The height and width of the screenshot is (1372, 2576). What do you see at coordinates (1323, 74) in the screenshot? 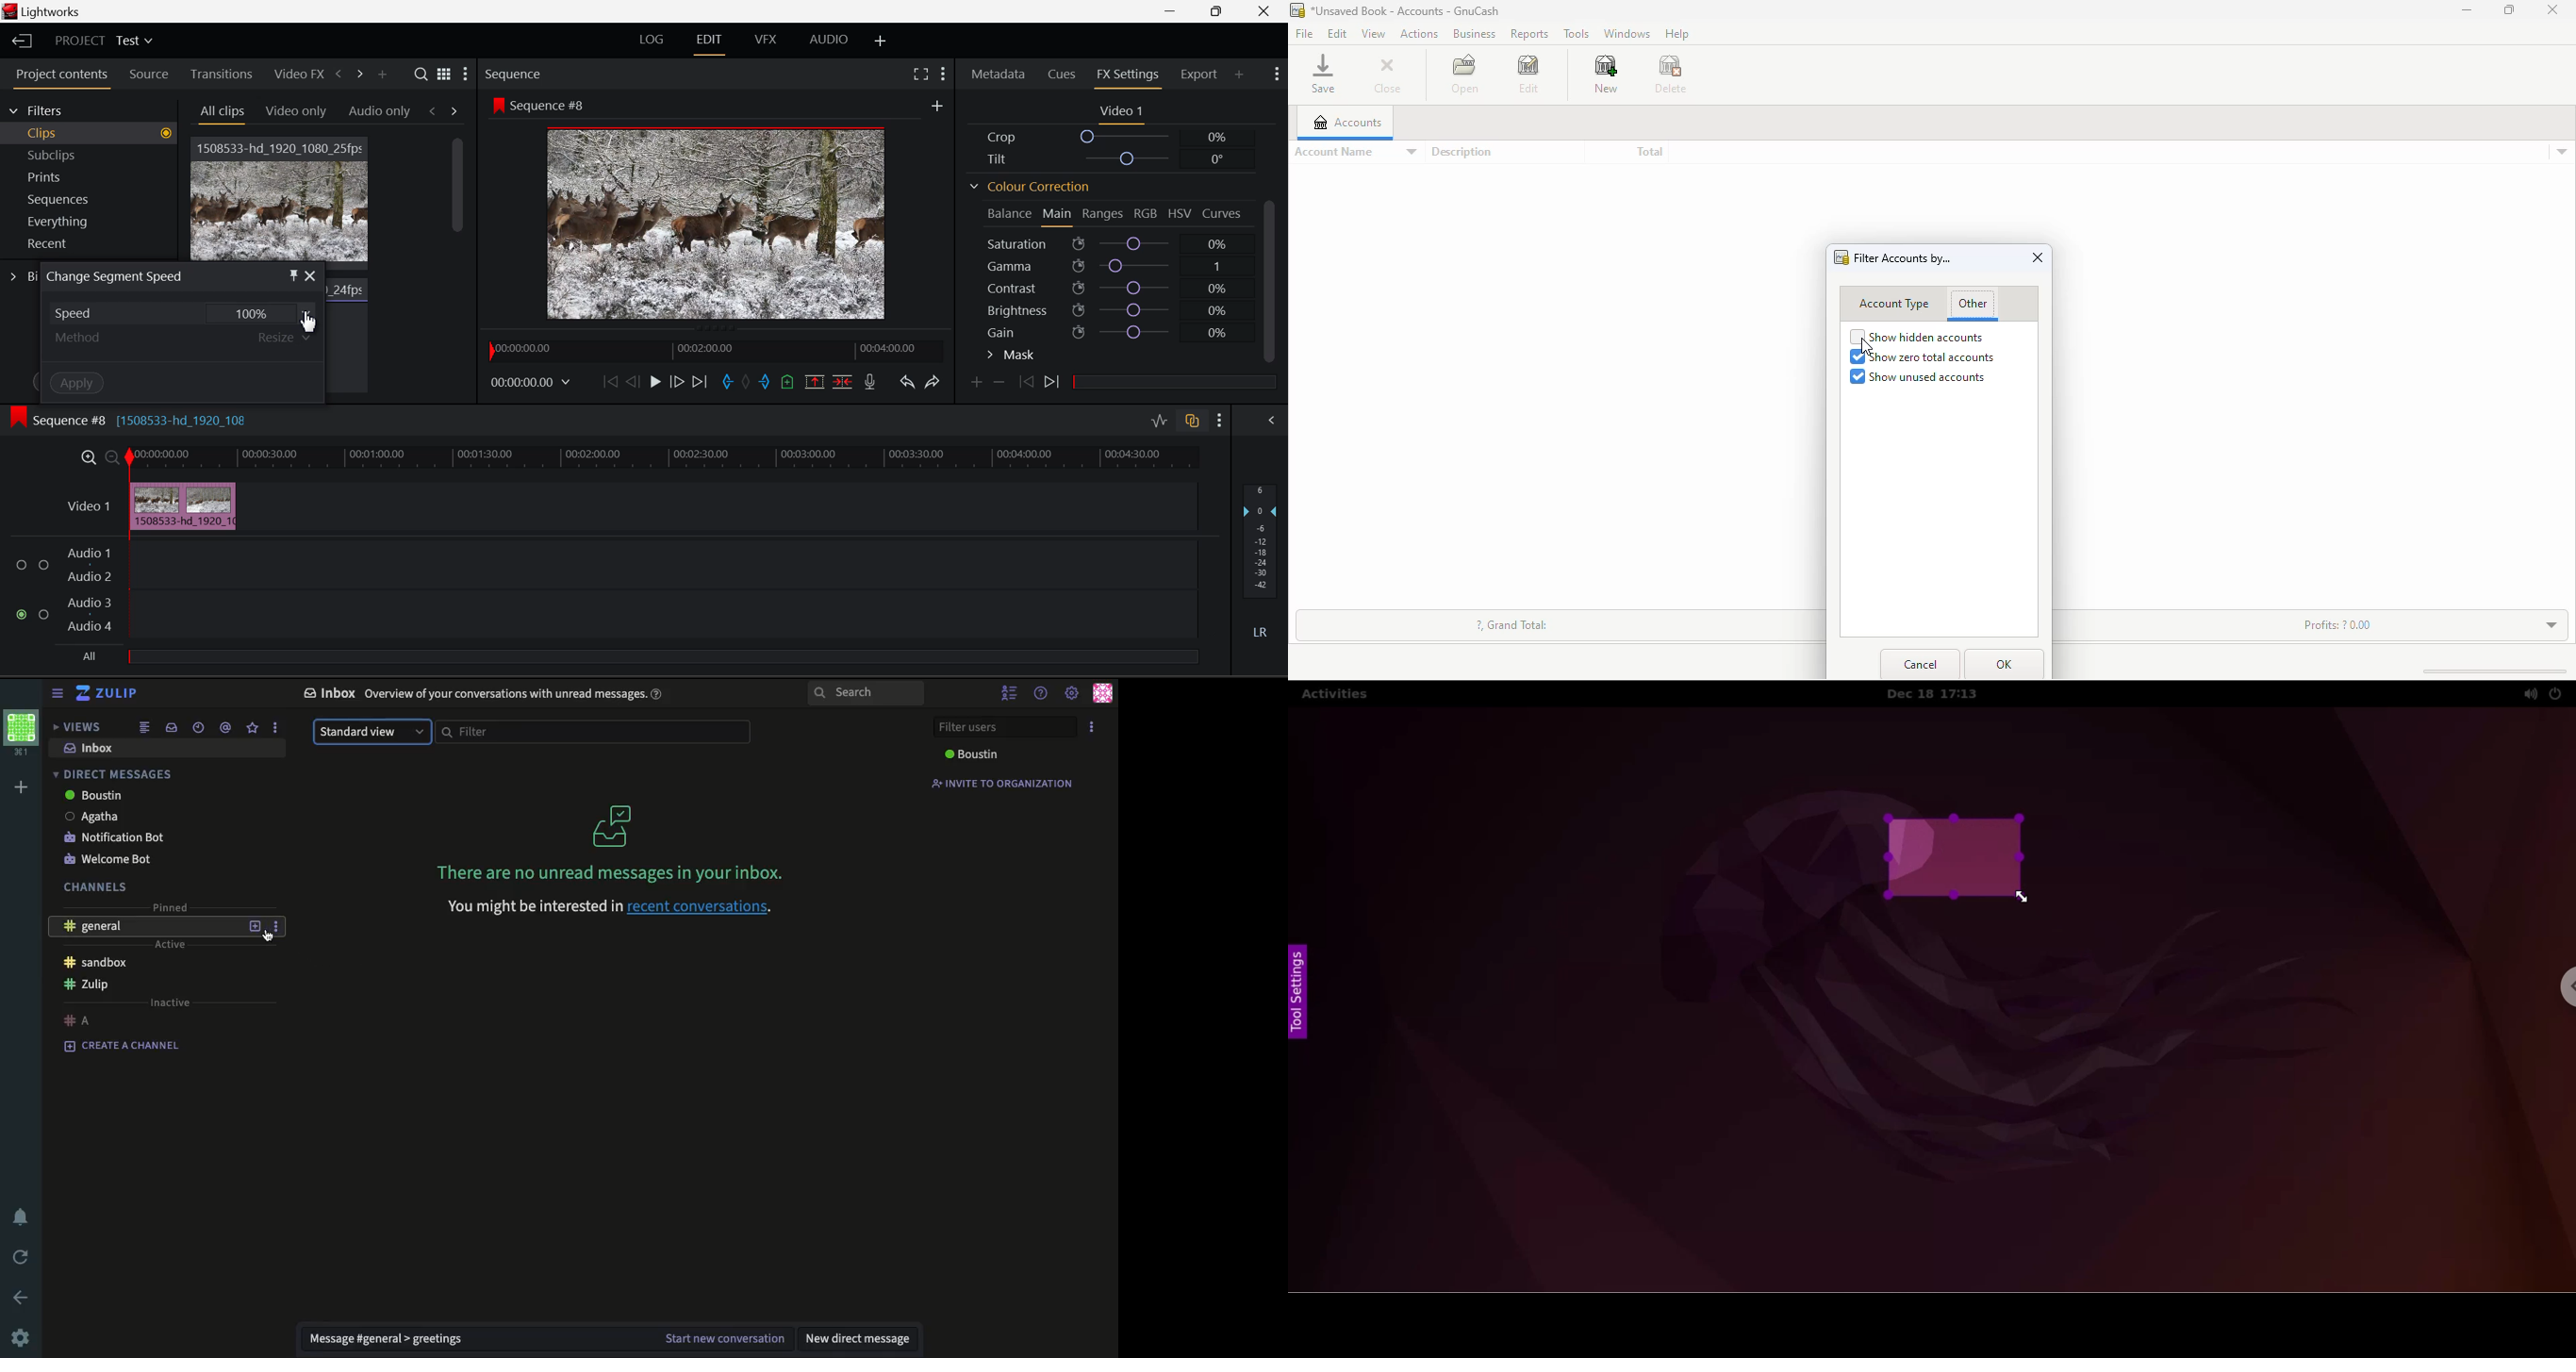
I see `save` at bounding box center [1323, 74].